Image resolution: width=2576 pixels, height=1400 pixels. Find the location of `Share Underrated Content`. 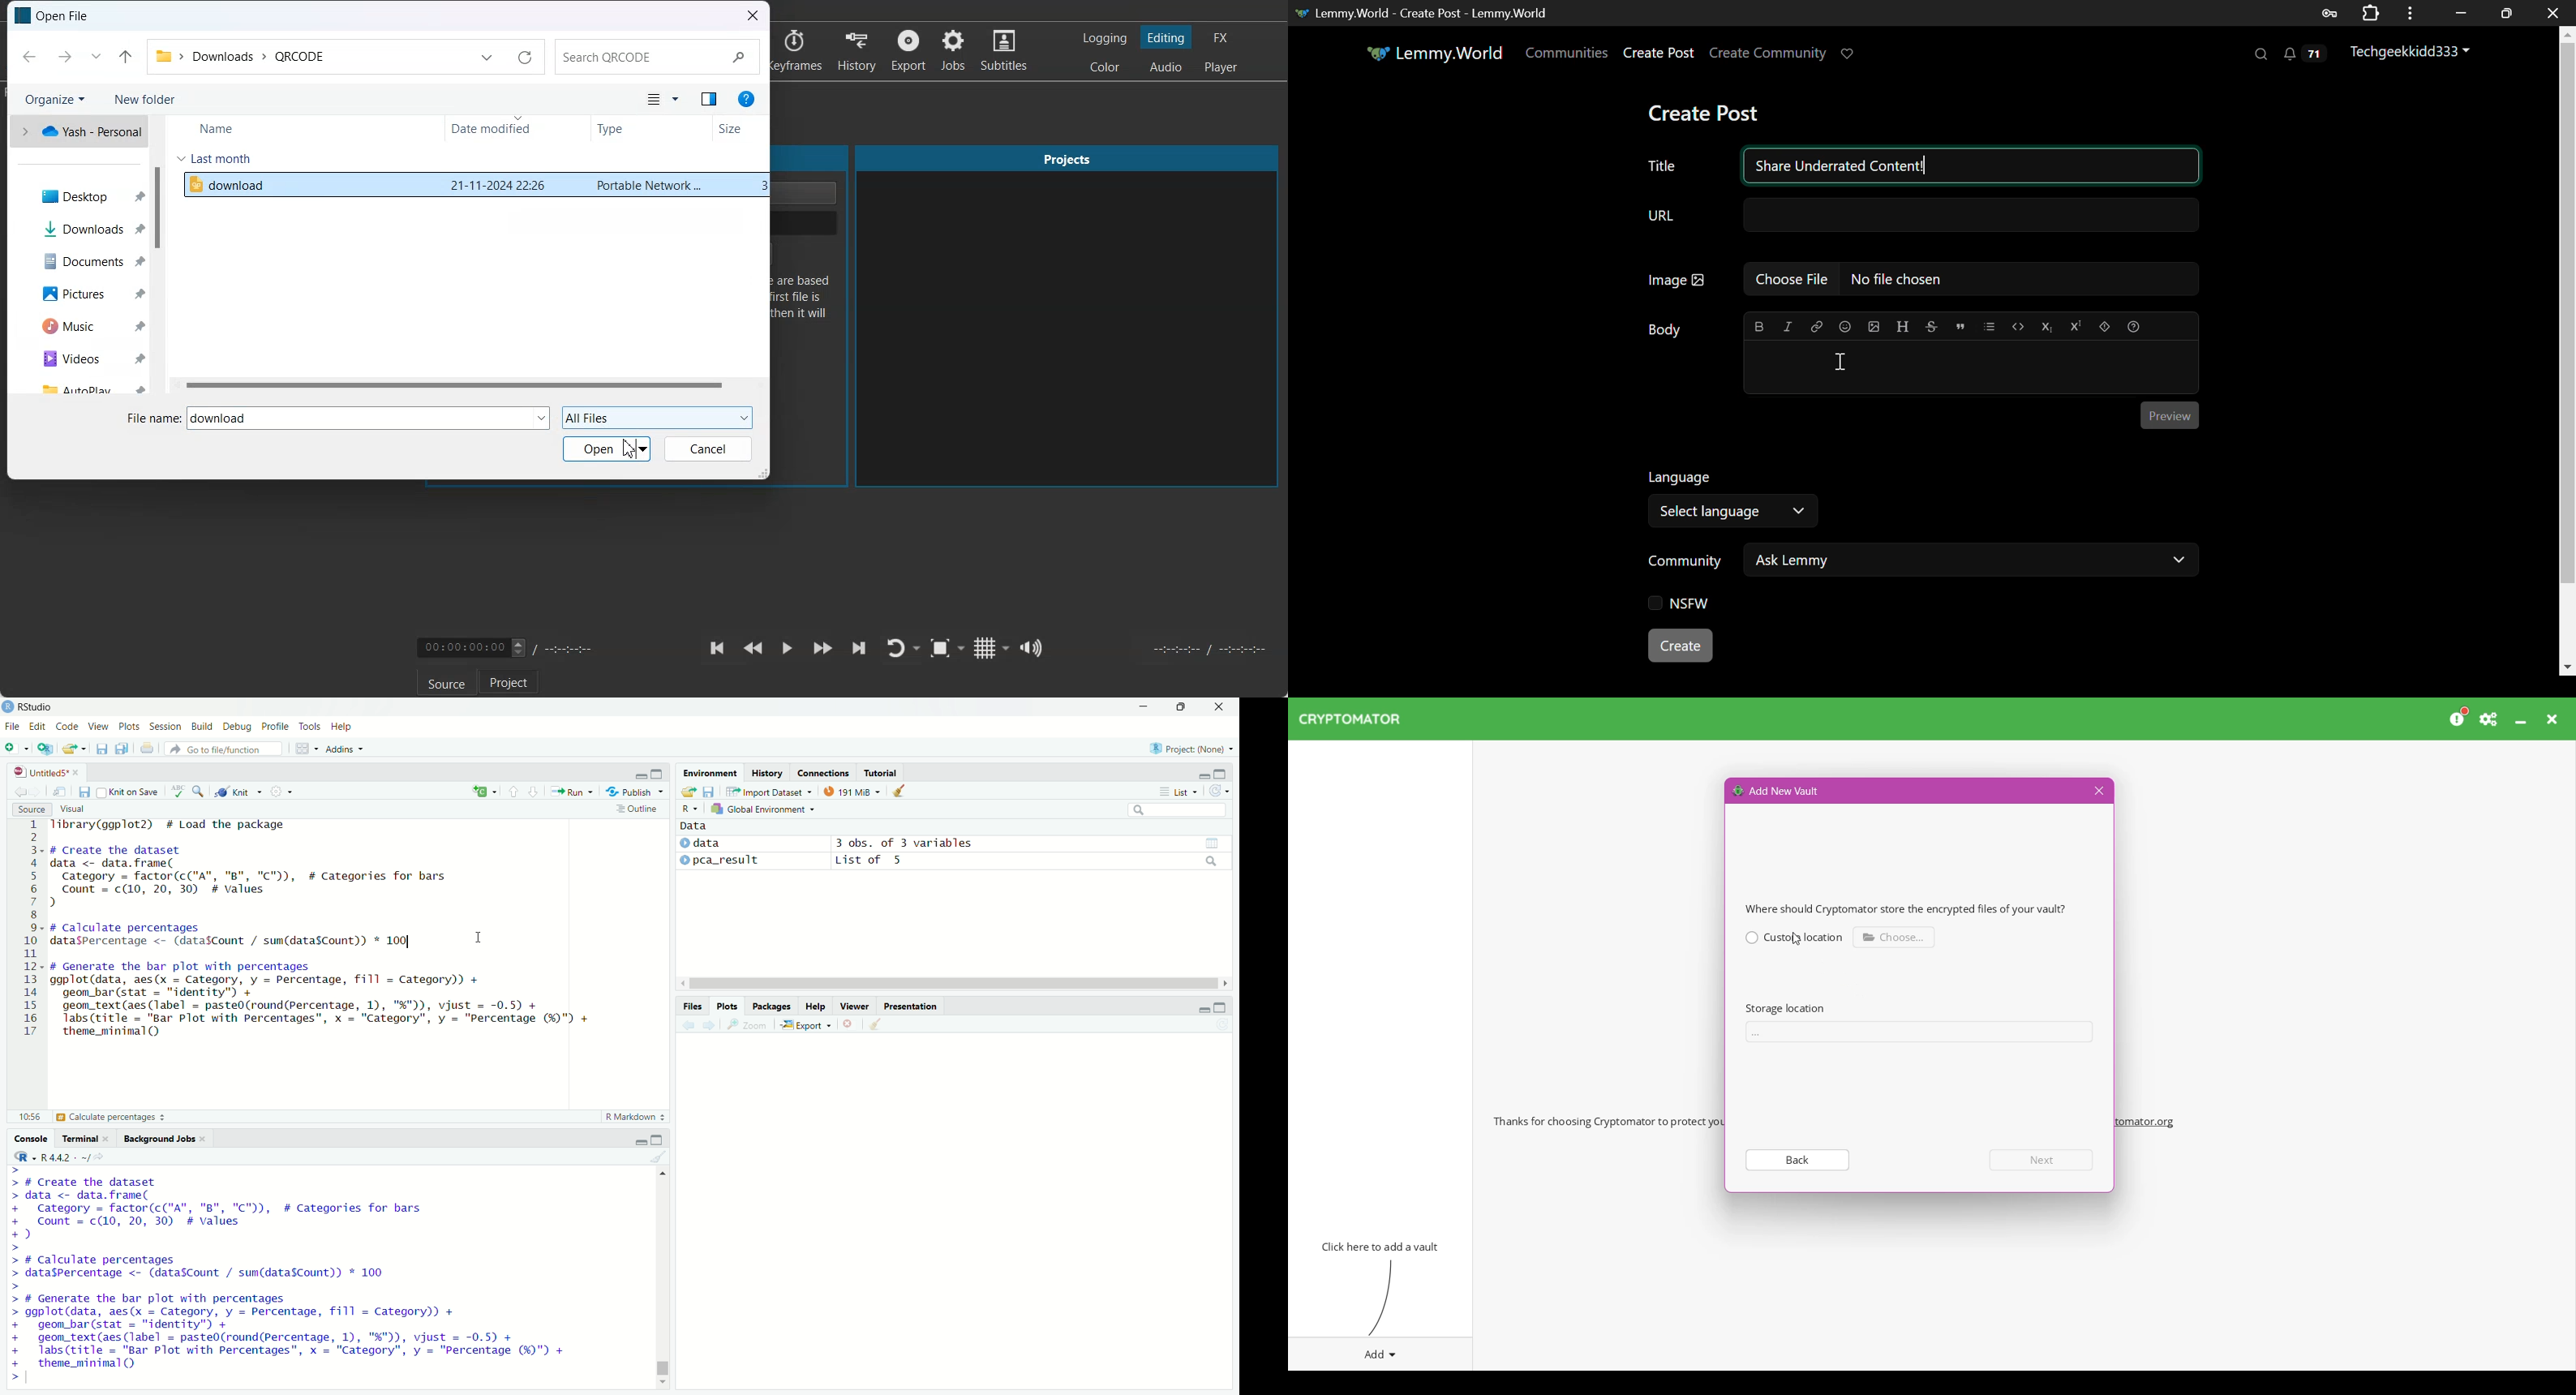

Share Underrated Content is located at coordinates (1972, 165).